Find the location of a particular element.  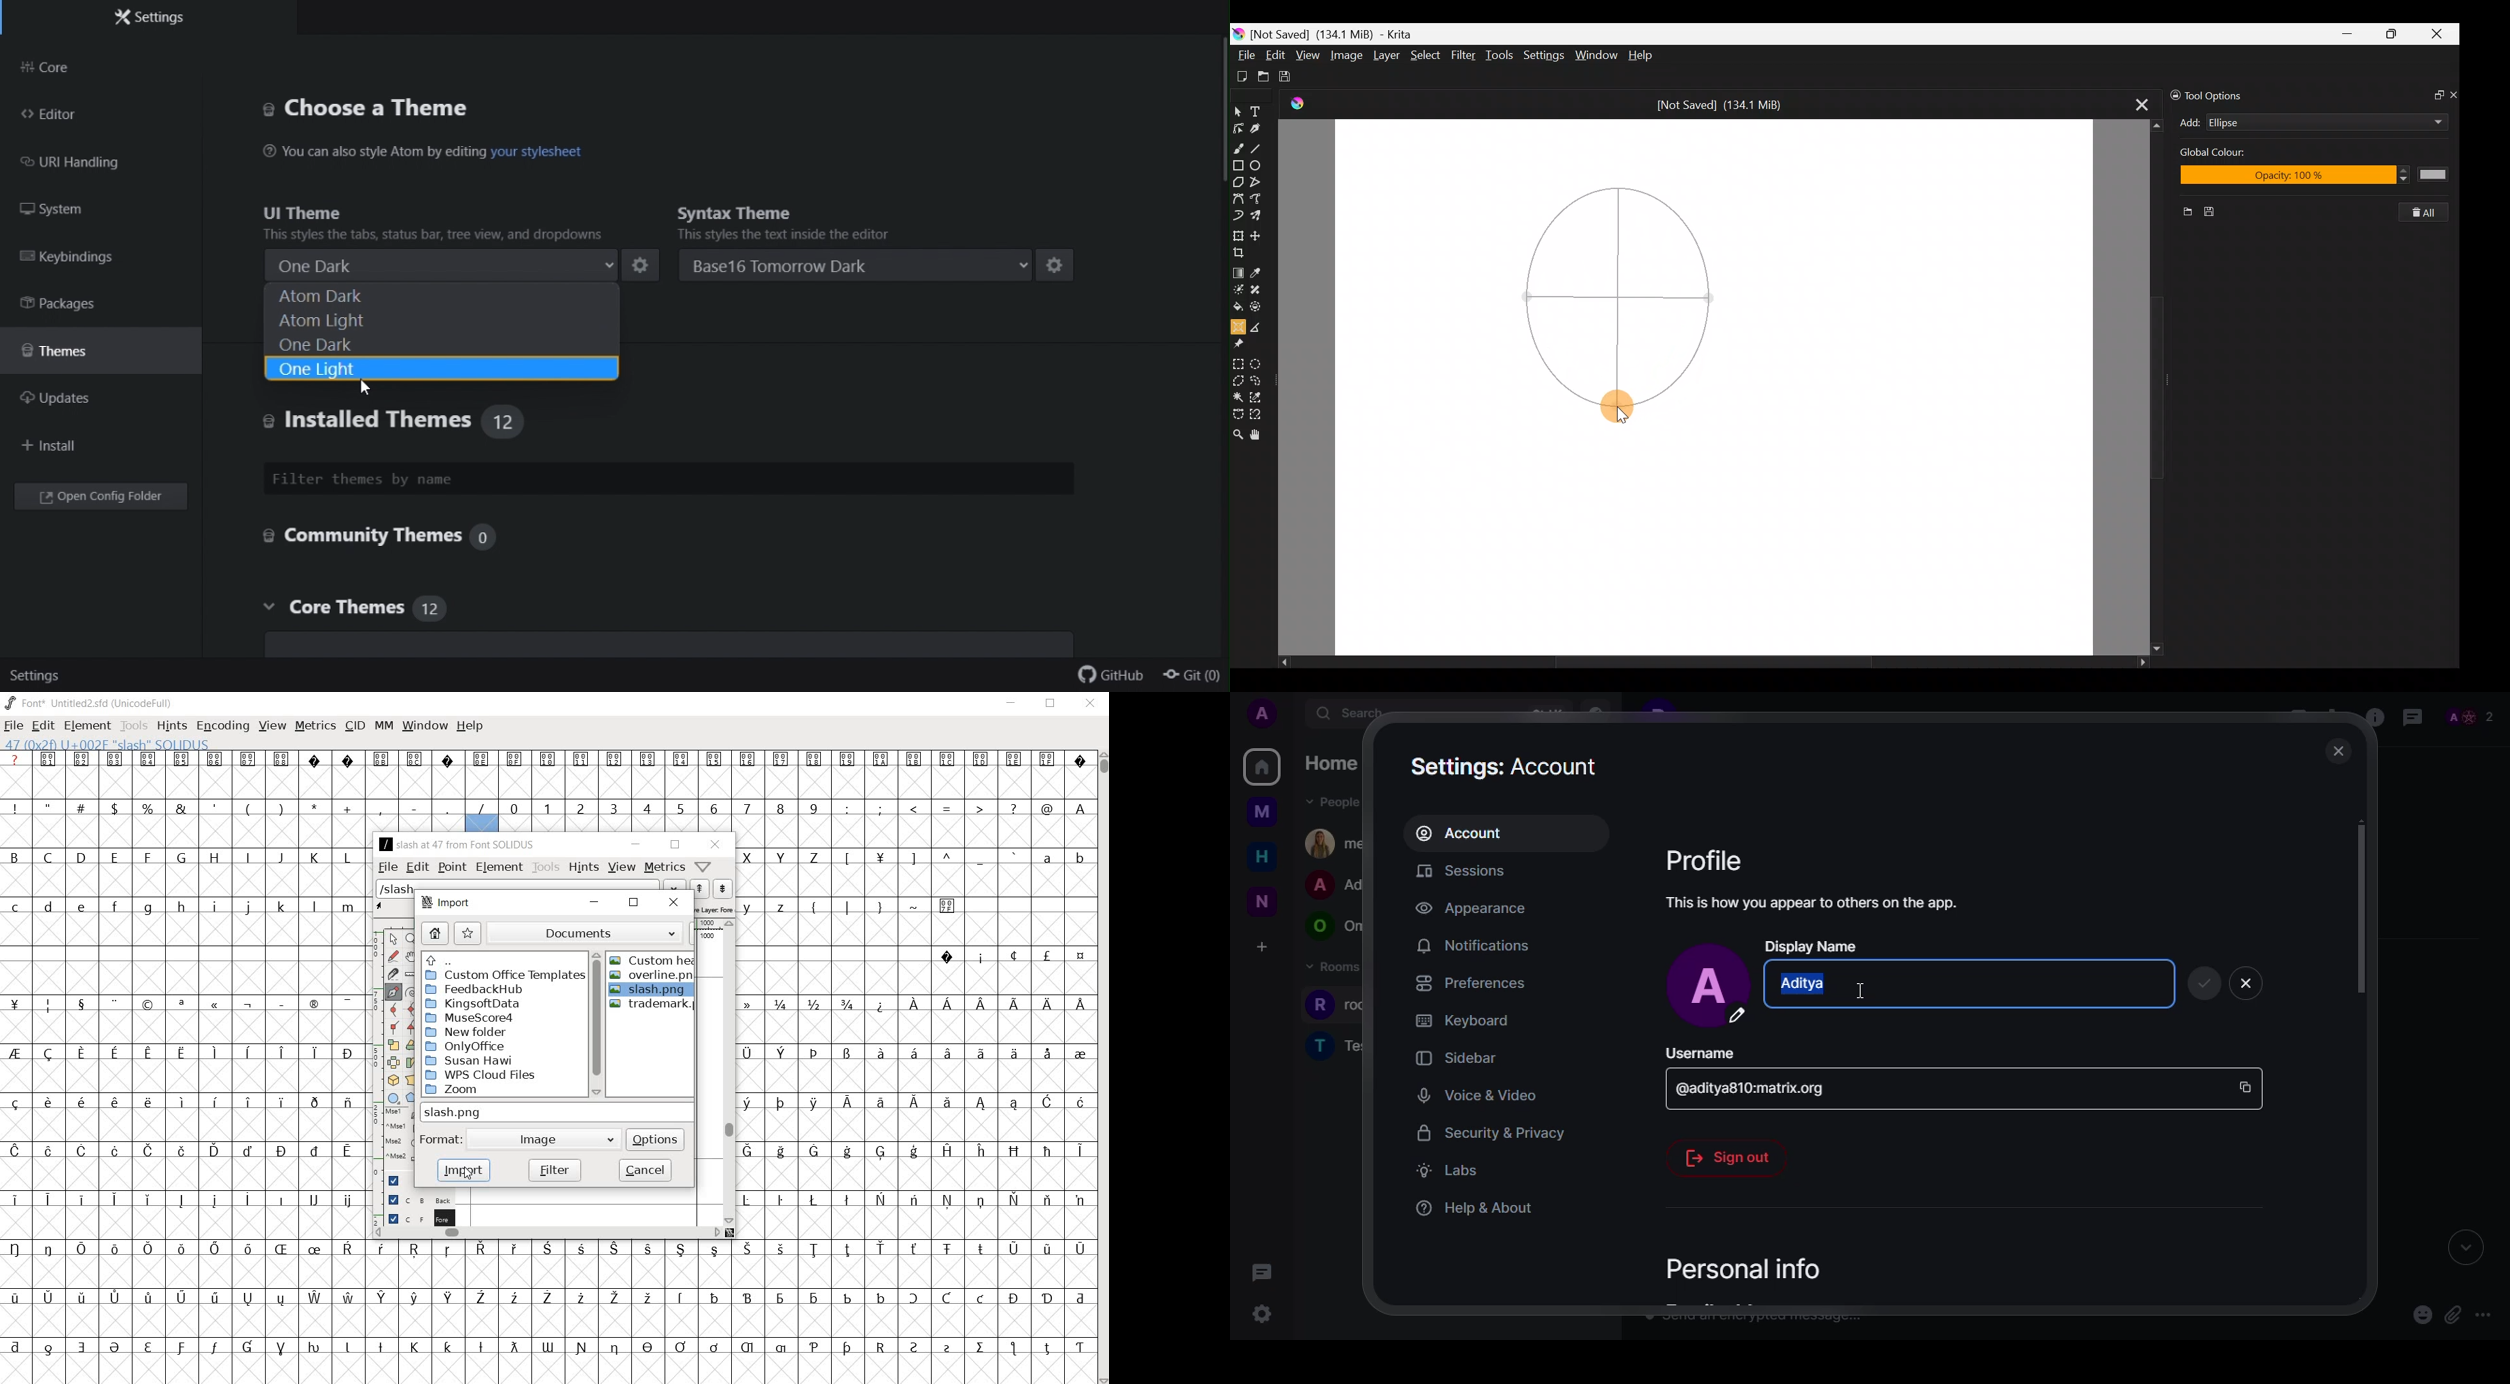

format is located at coordinates (517, 1139).